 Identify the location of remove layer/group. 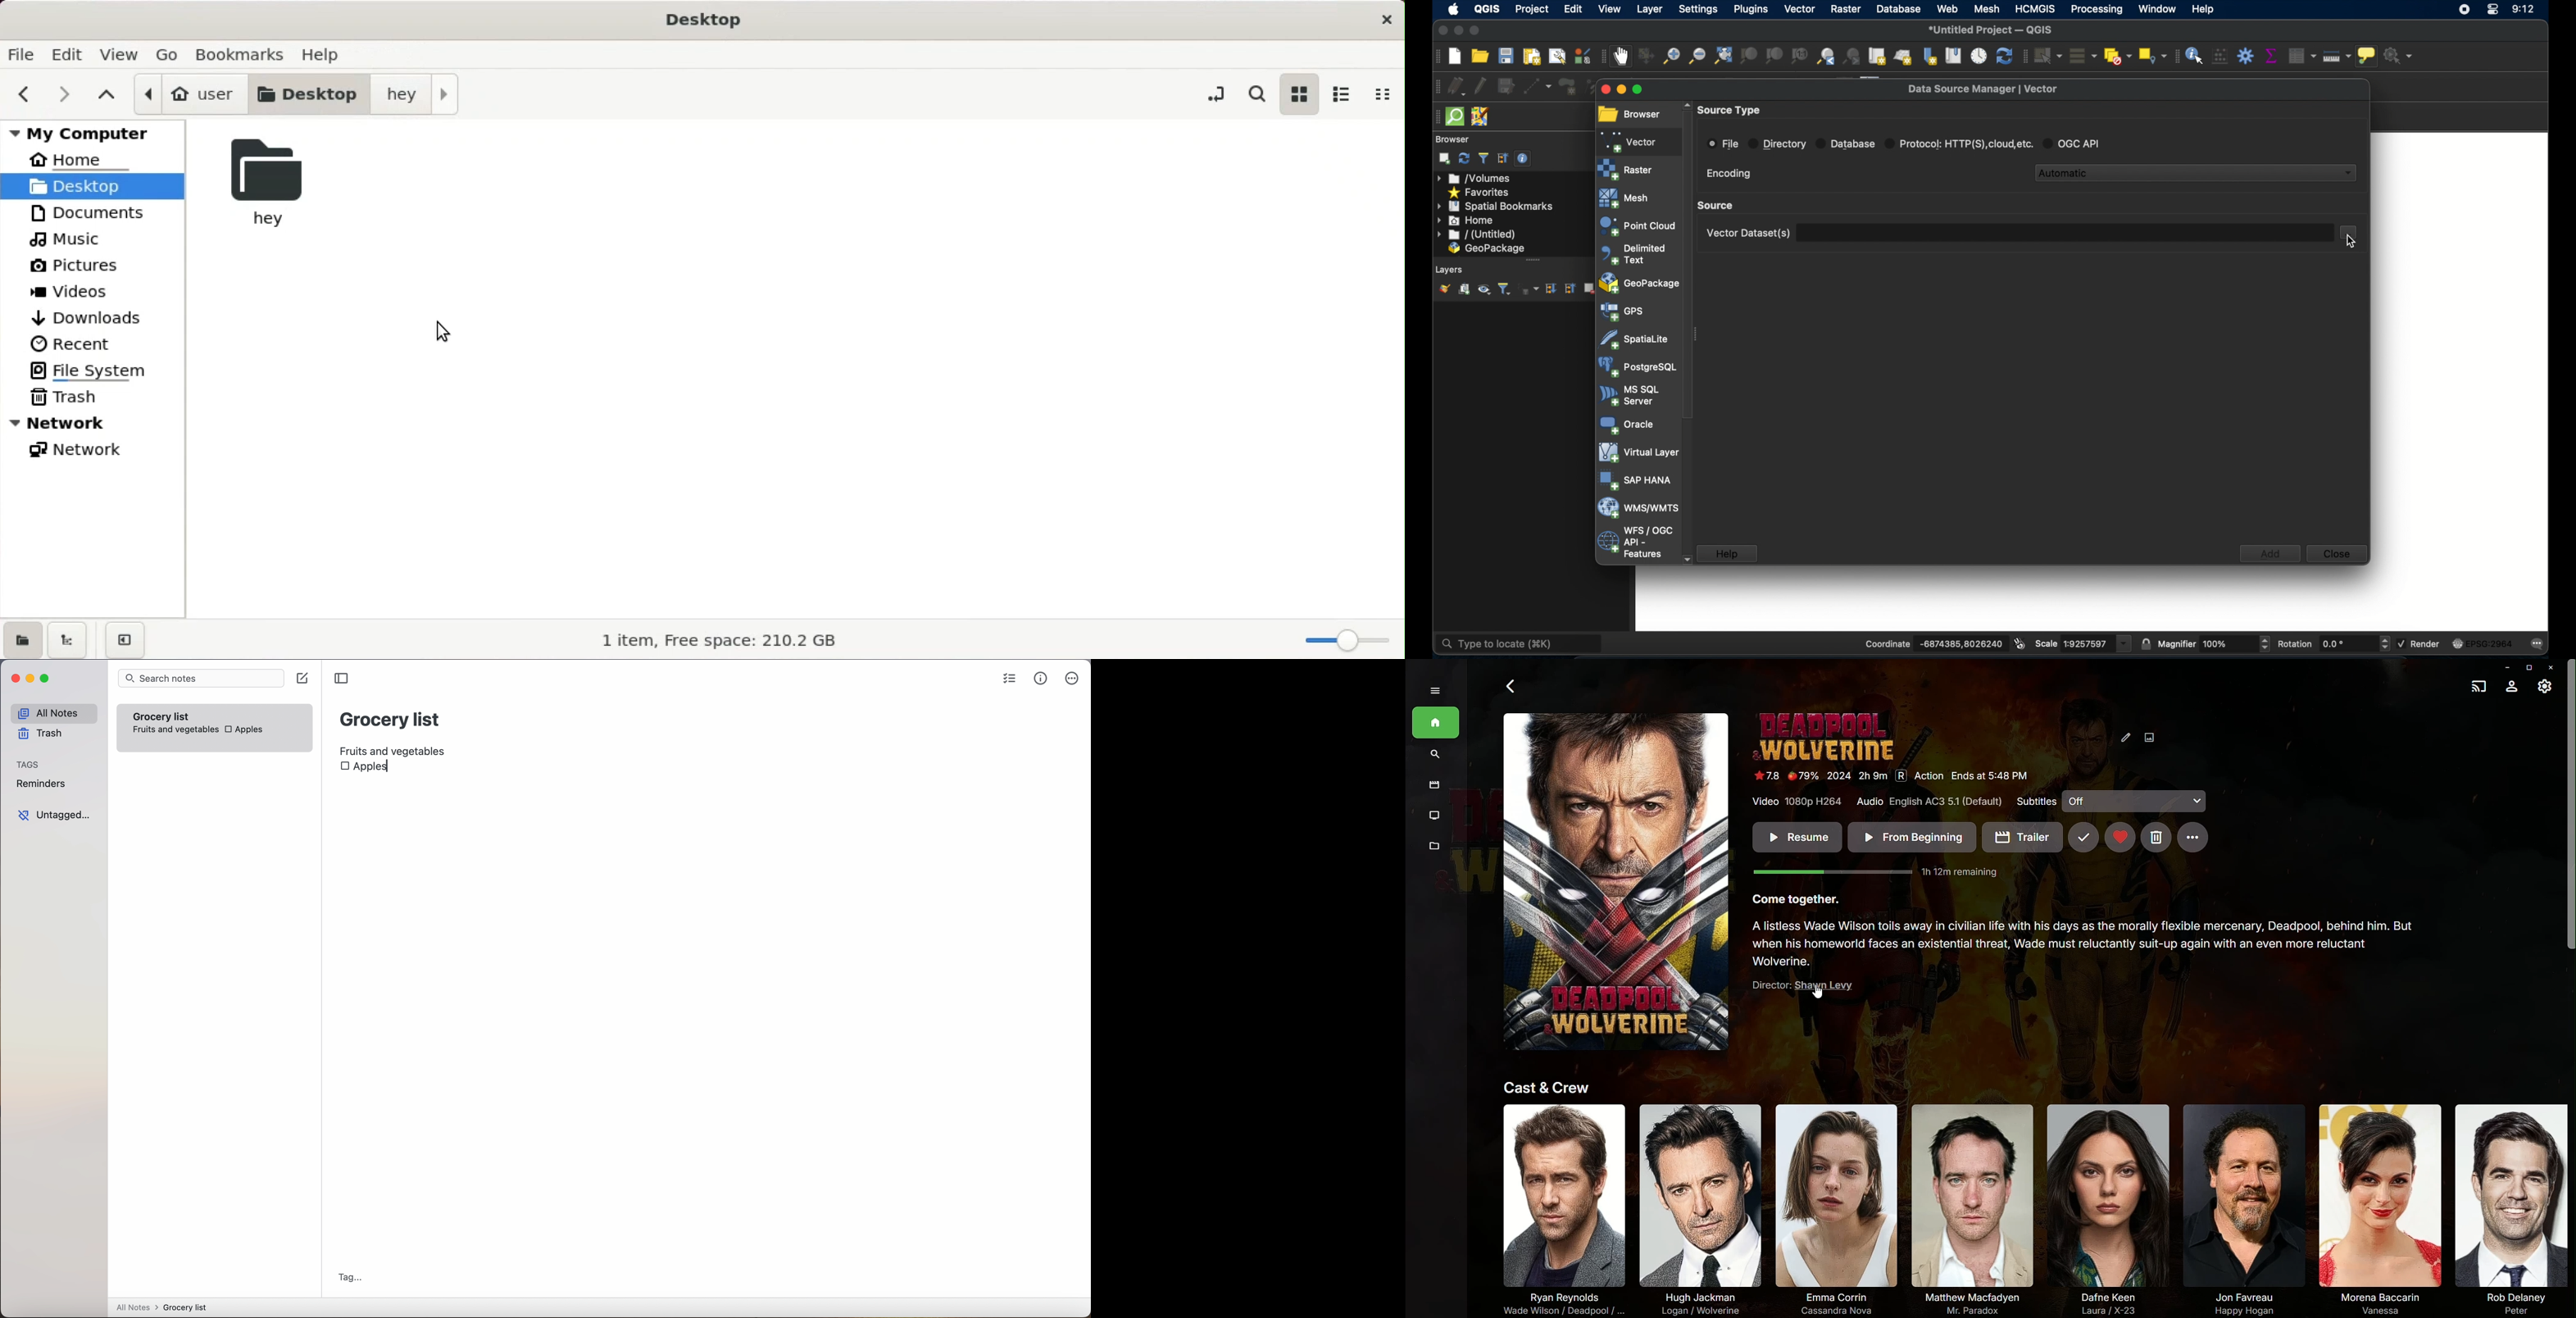
(1590, 289).